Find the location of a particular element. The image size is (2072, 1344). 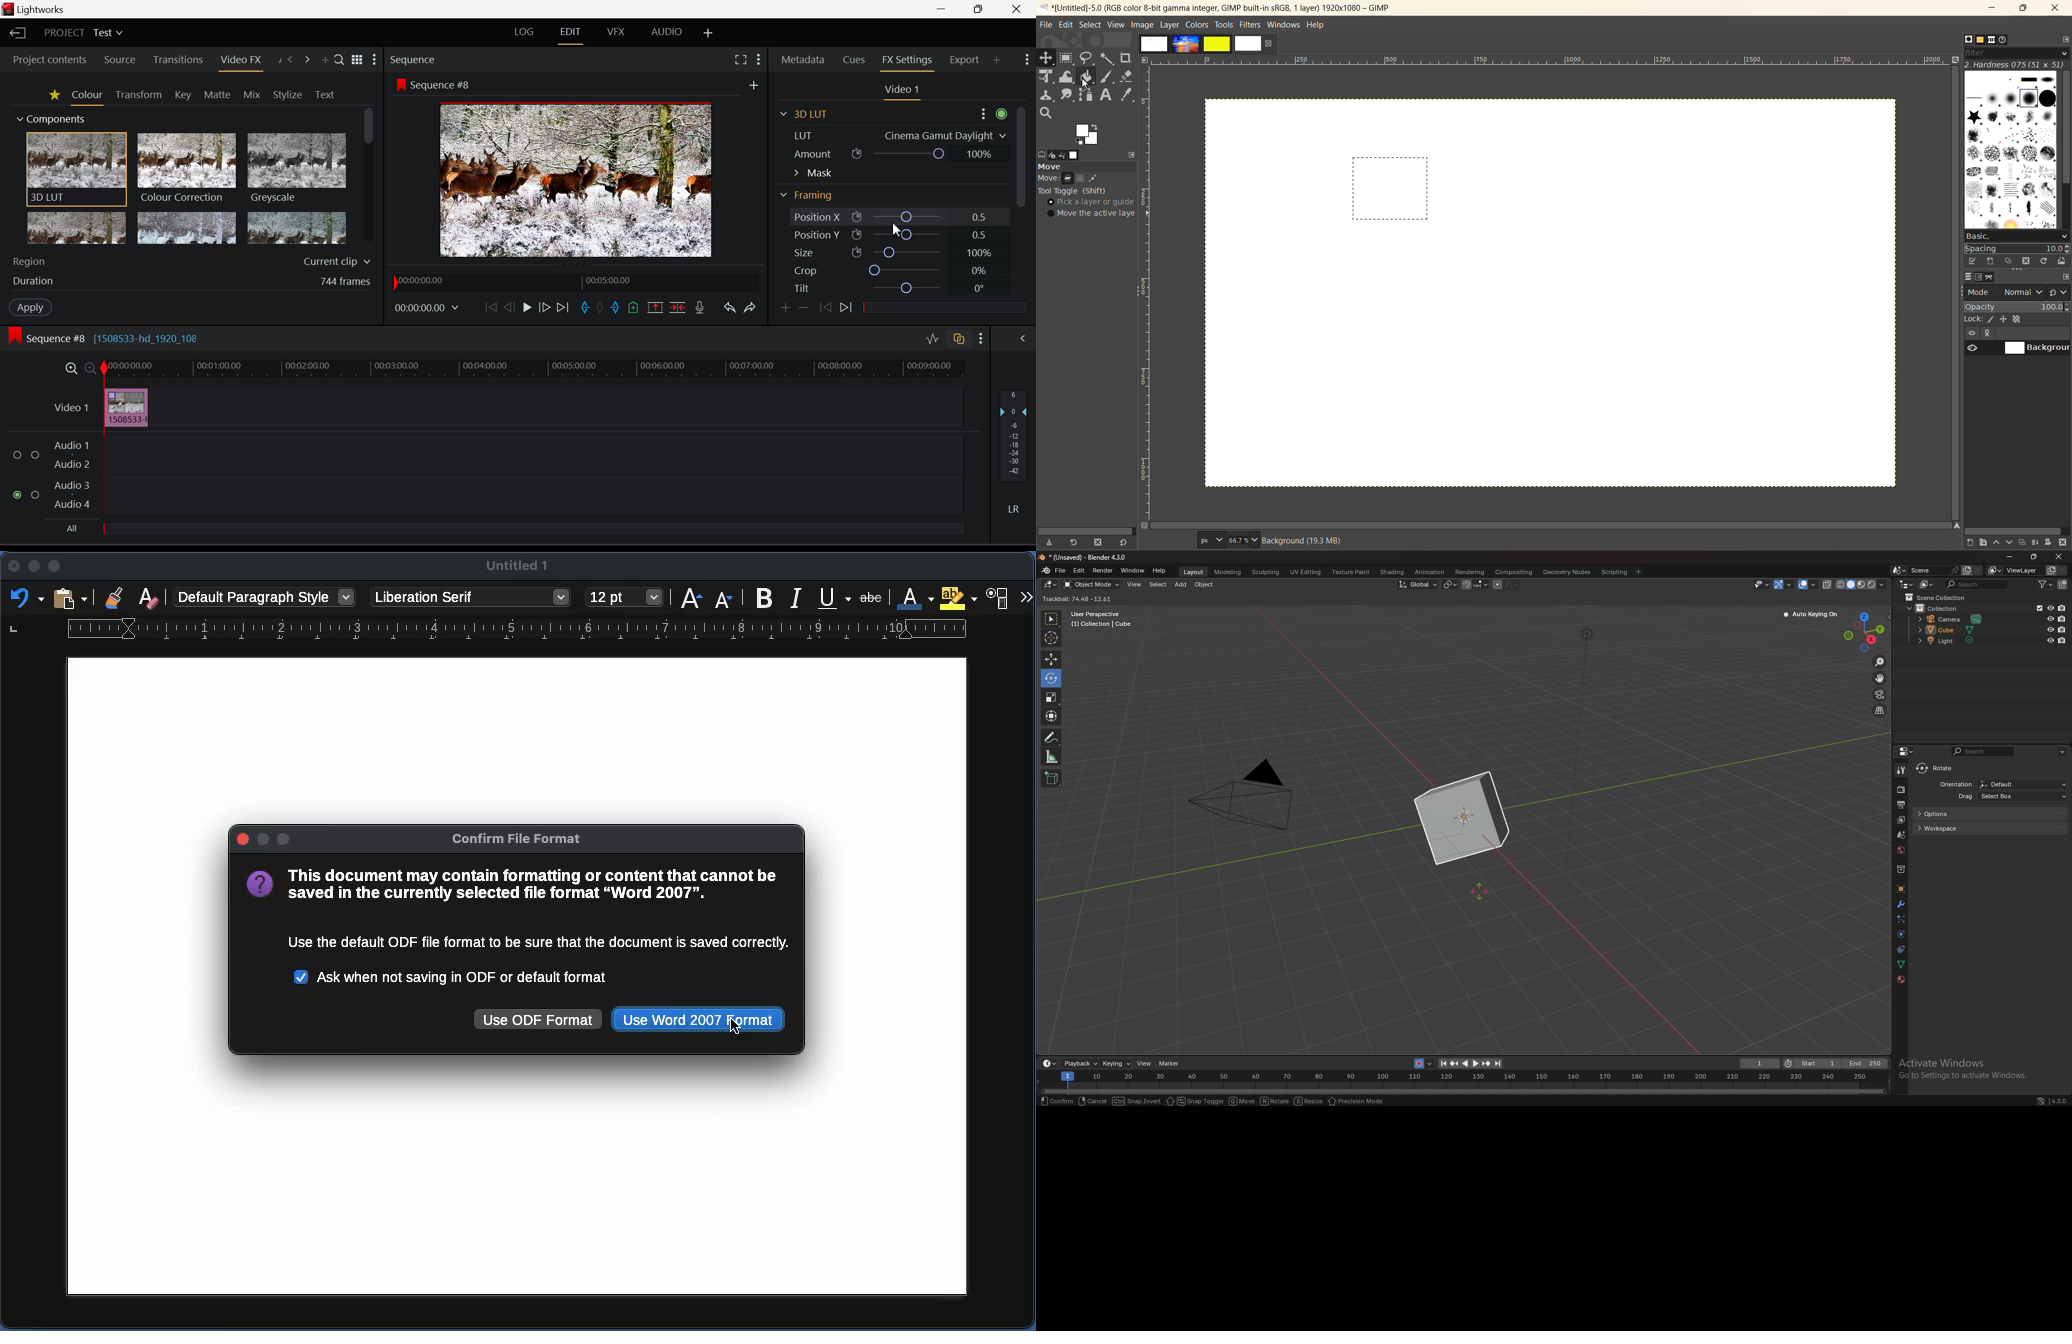

Toggle auto track sync is located at coordinates (959, 339).